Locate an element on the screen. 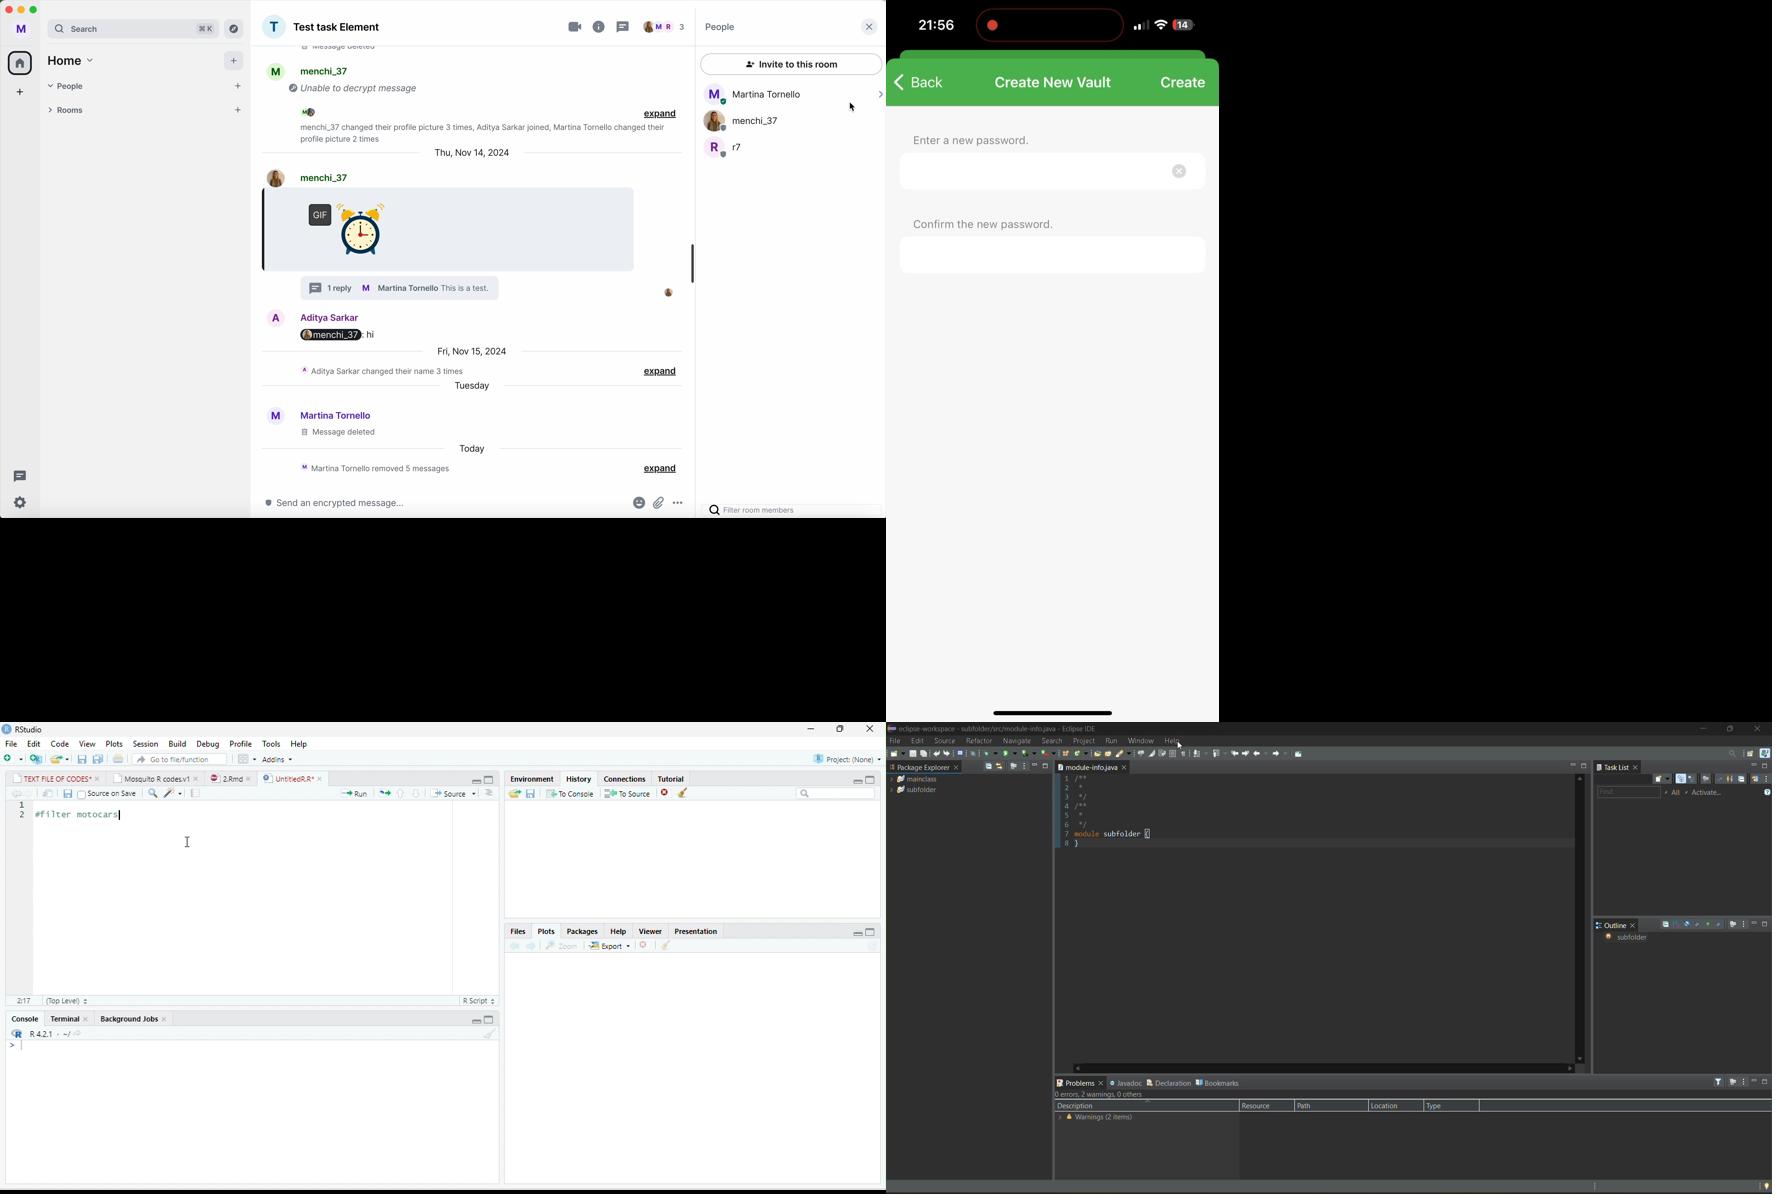  scroll bar is located at coordinates (693, 265).